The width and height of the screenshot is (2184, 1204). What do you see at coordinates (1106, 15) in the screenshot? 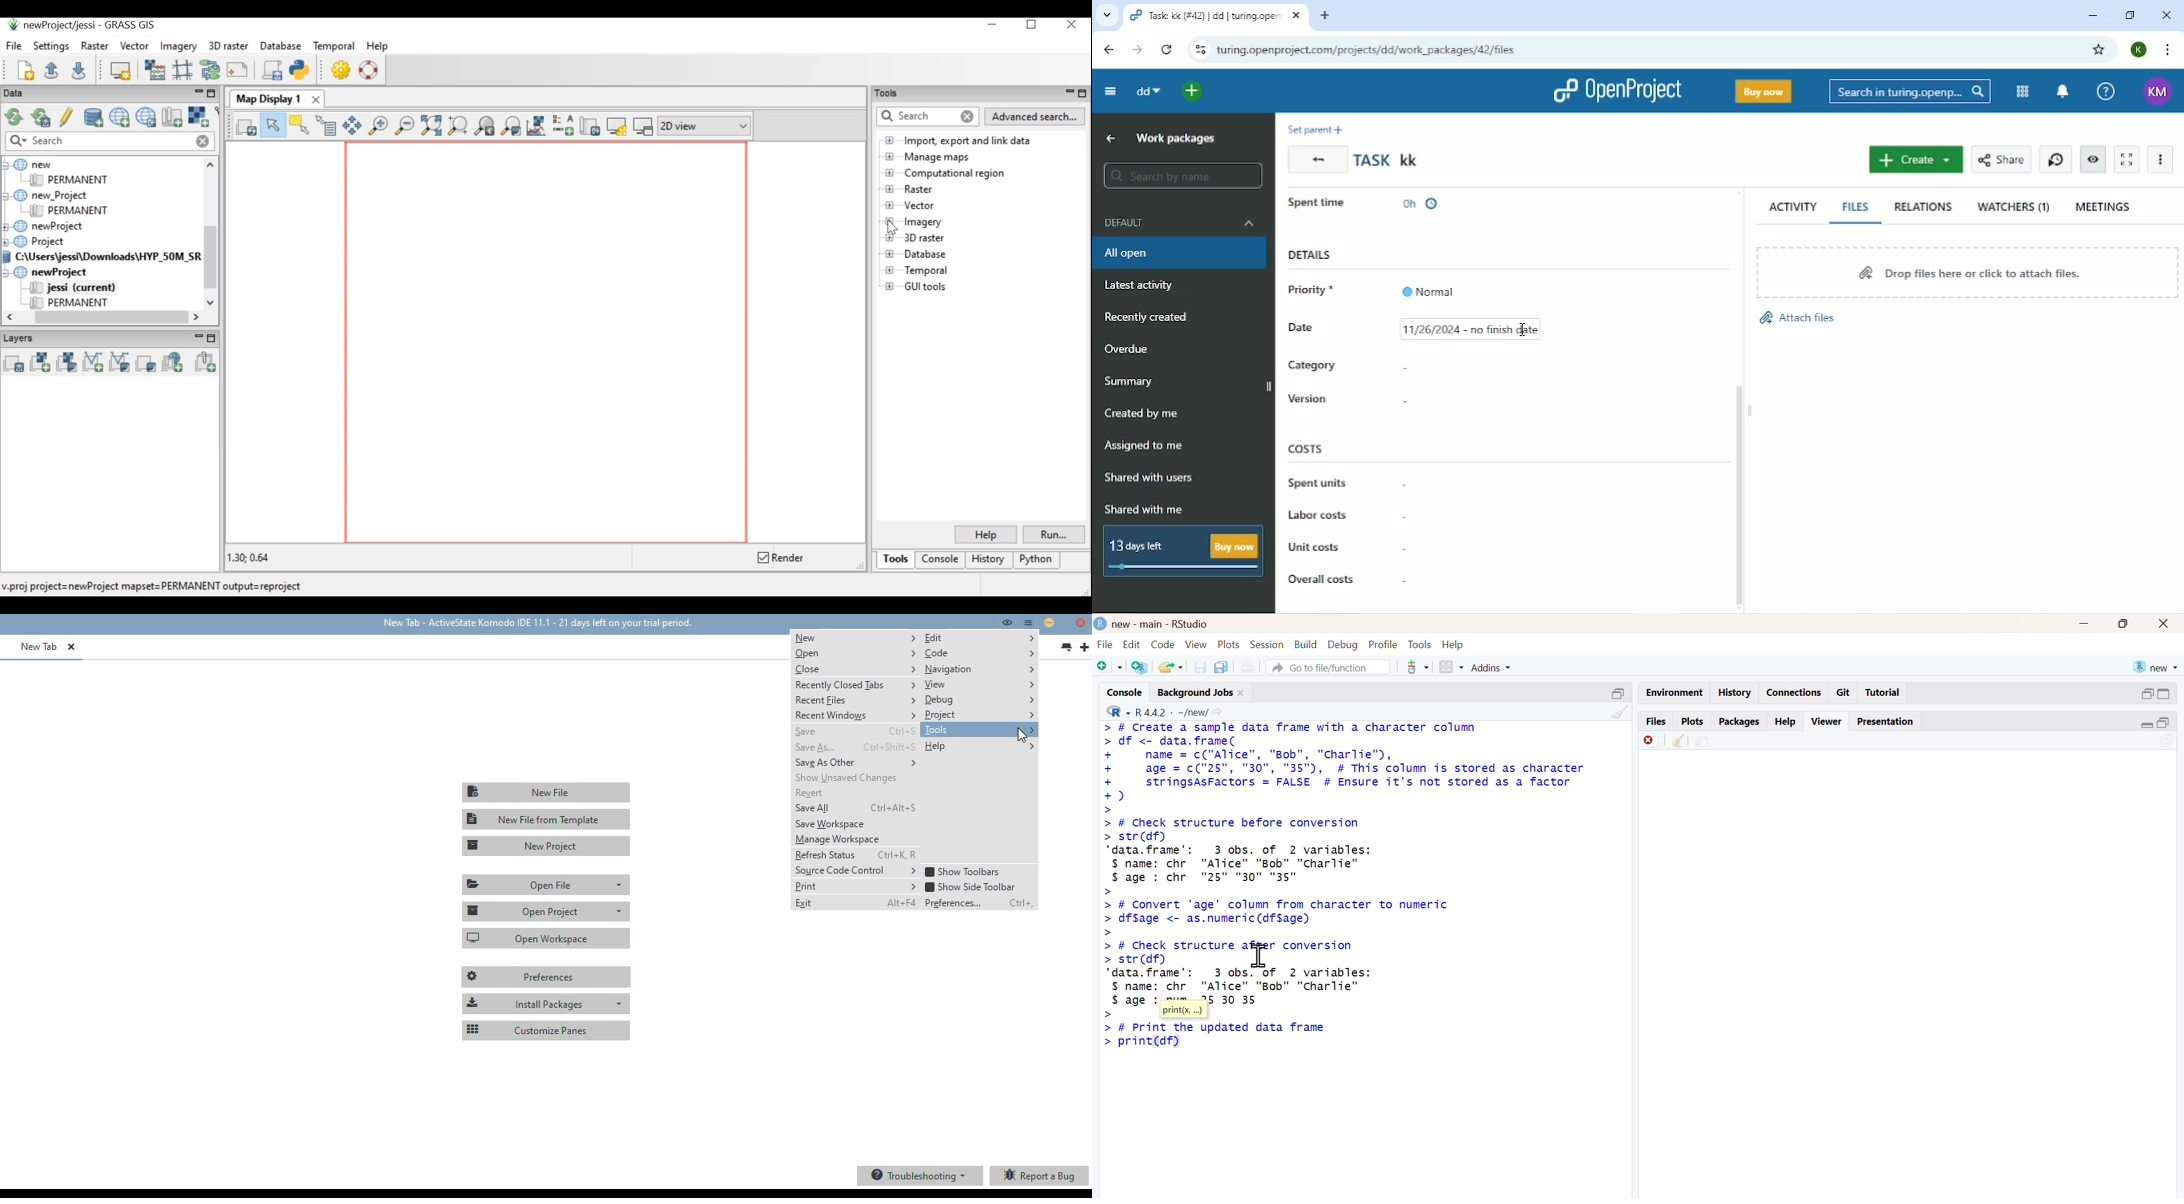
I see `Search tabs` at bounding box center [1106, 15].